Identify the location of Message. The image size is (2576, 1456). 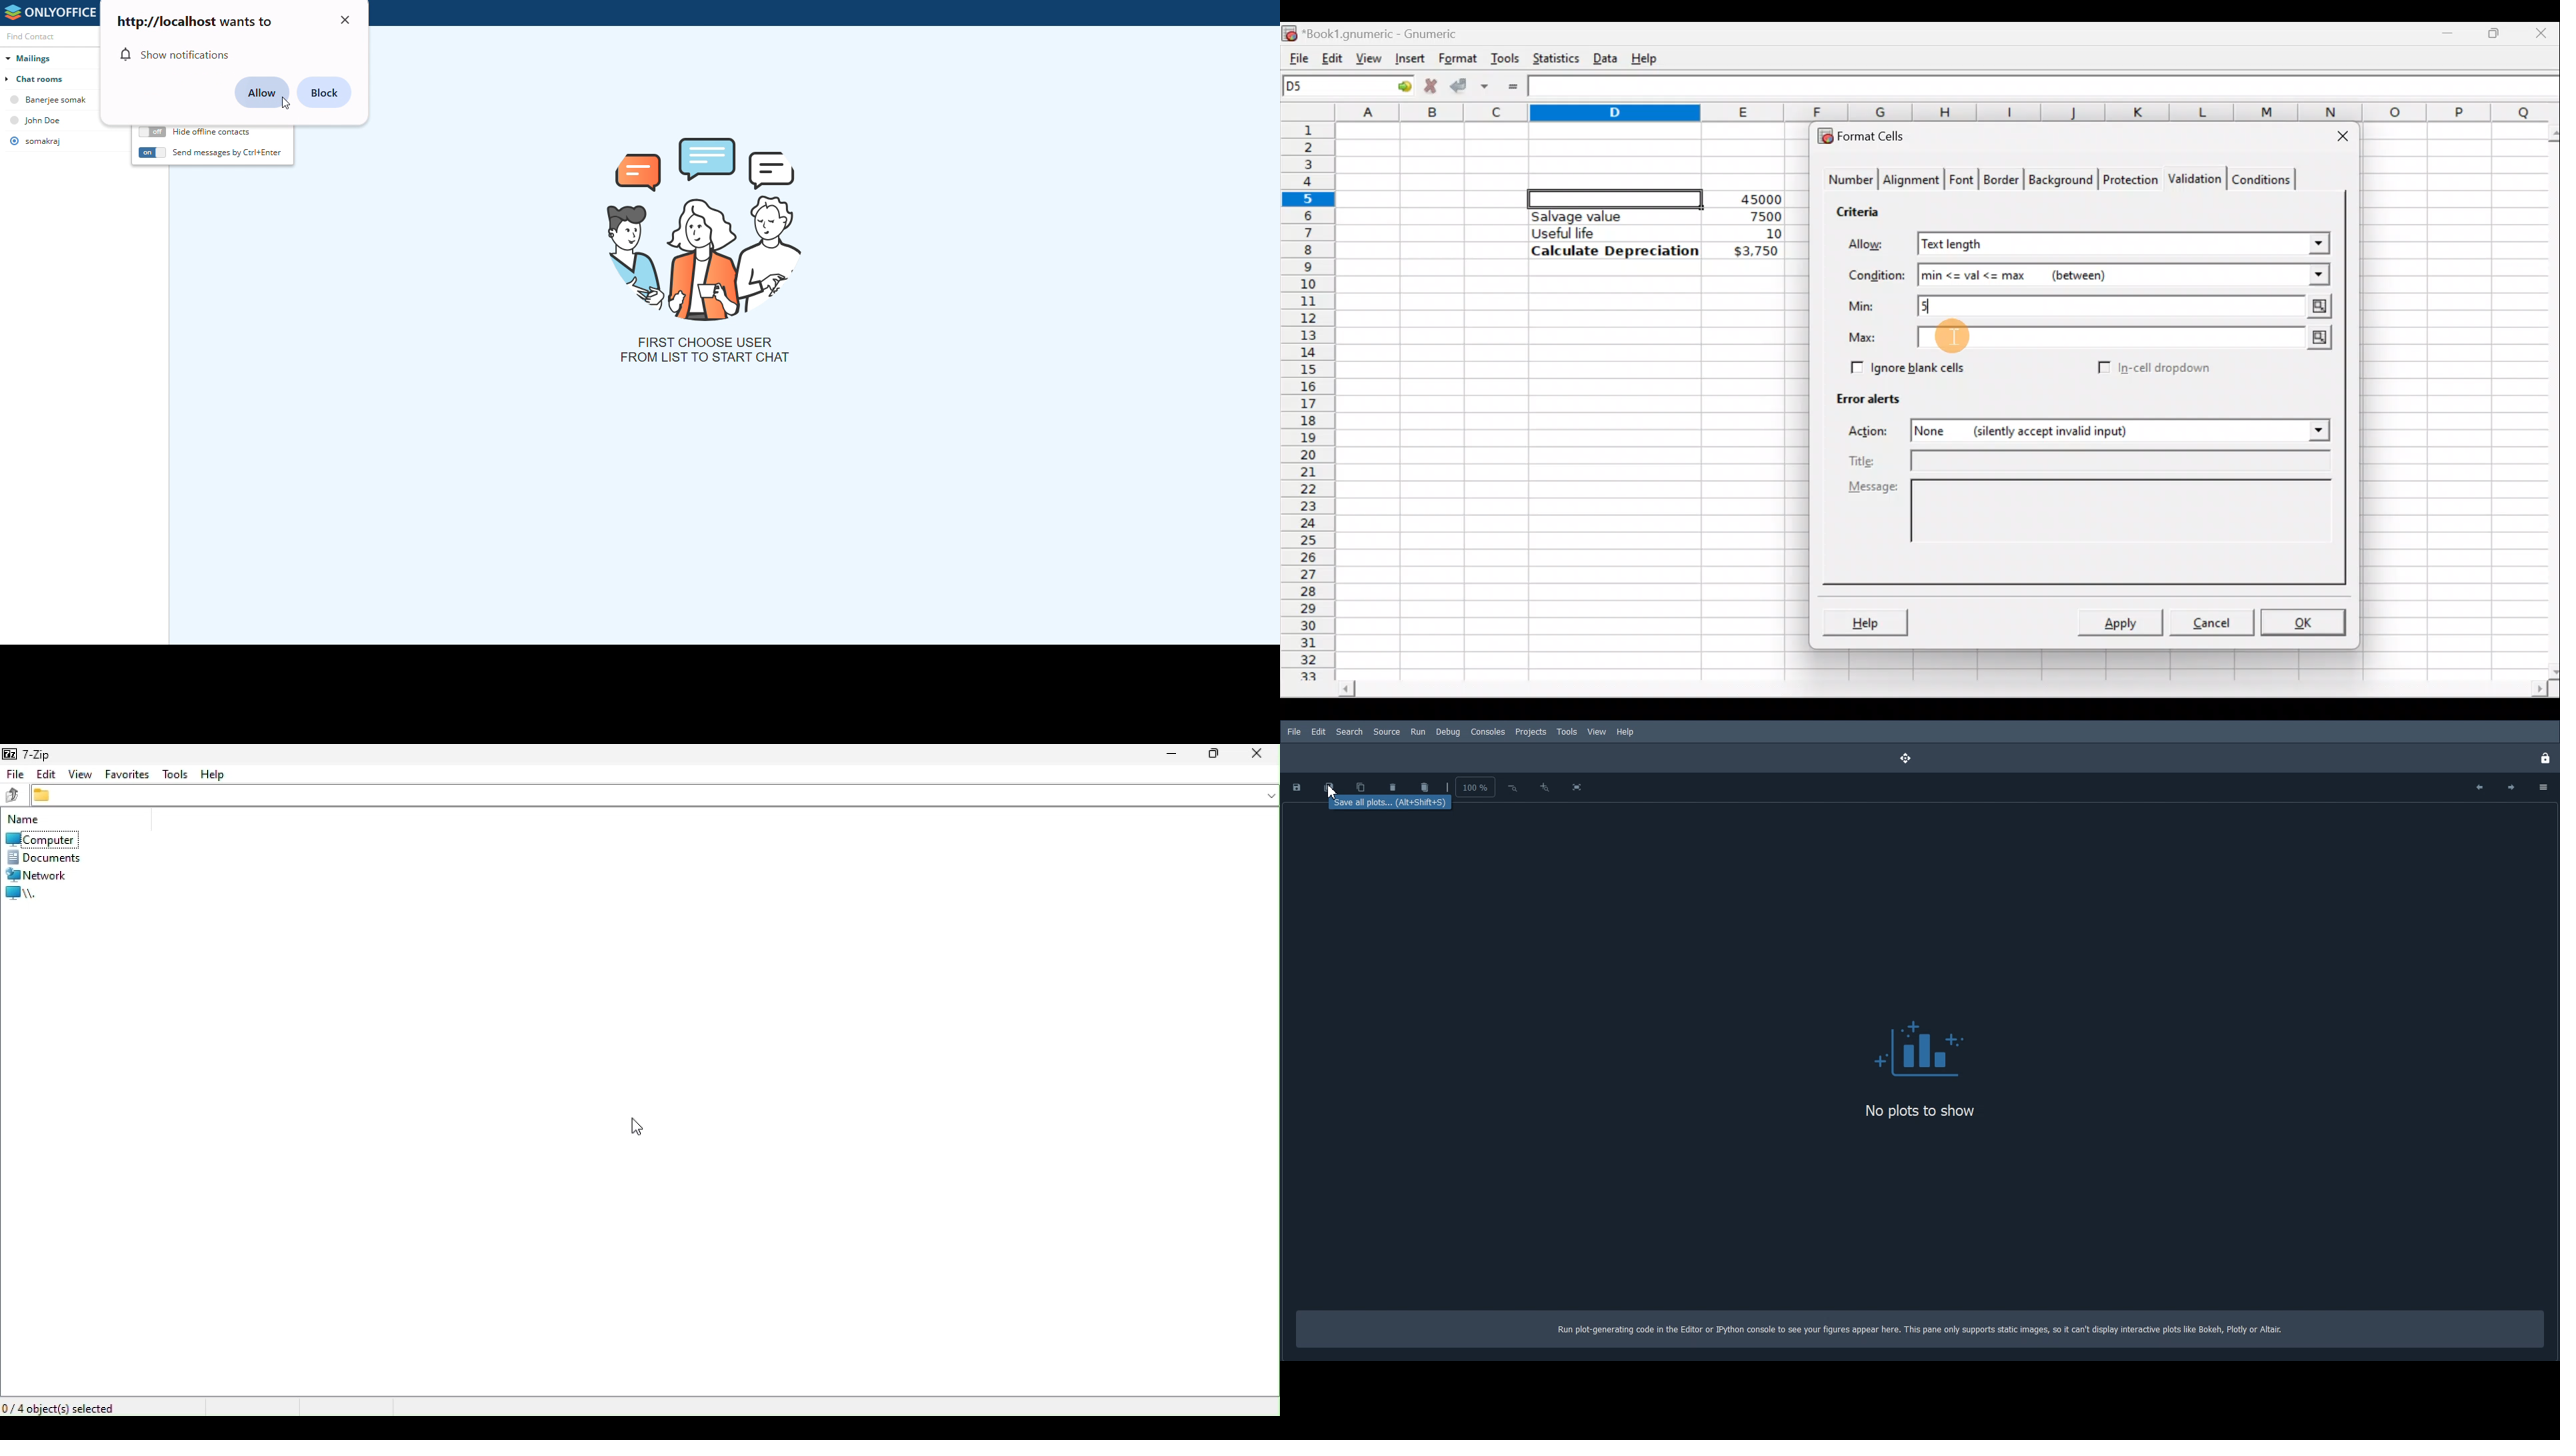
(2093, 525).